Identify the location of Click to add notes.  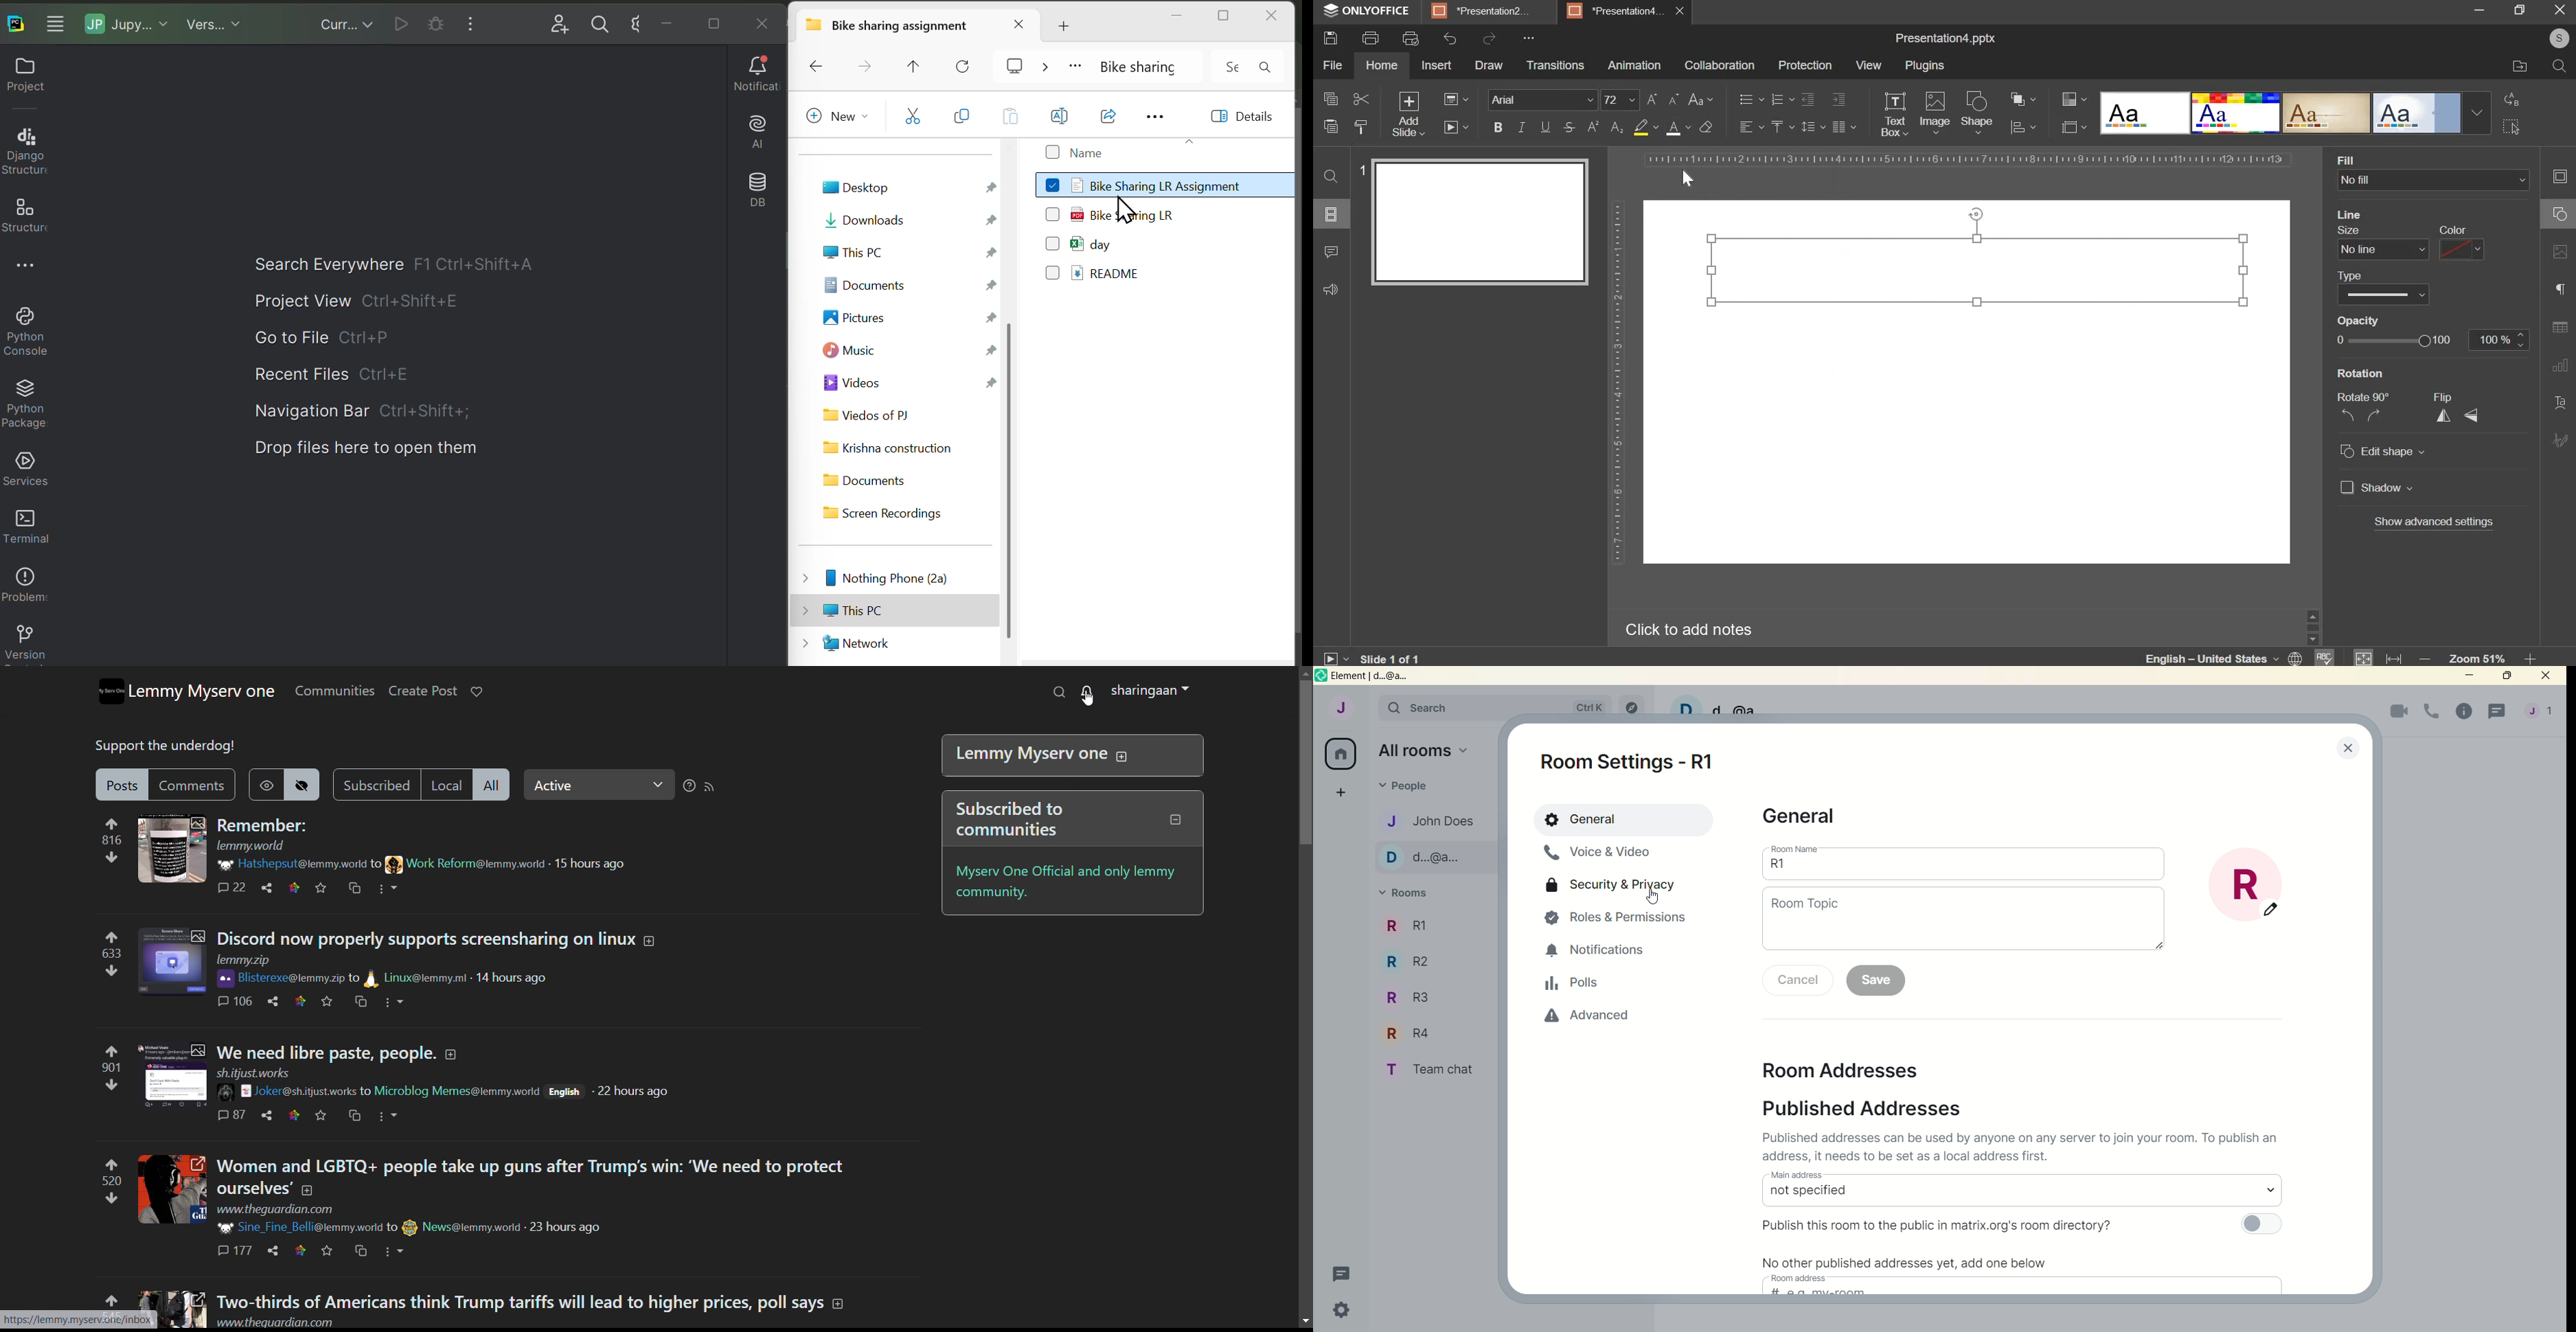
(1699, 628).